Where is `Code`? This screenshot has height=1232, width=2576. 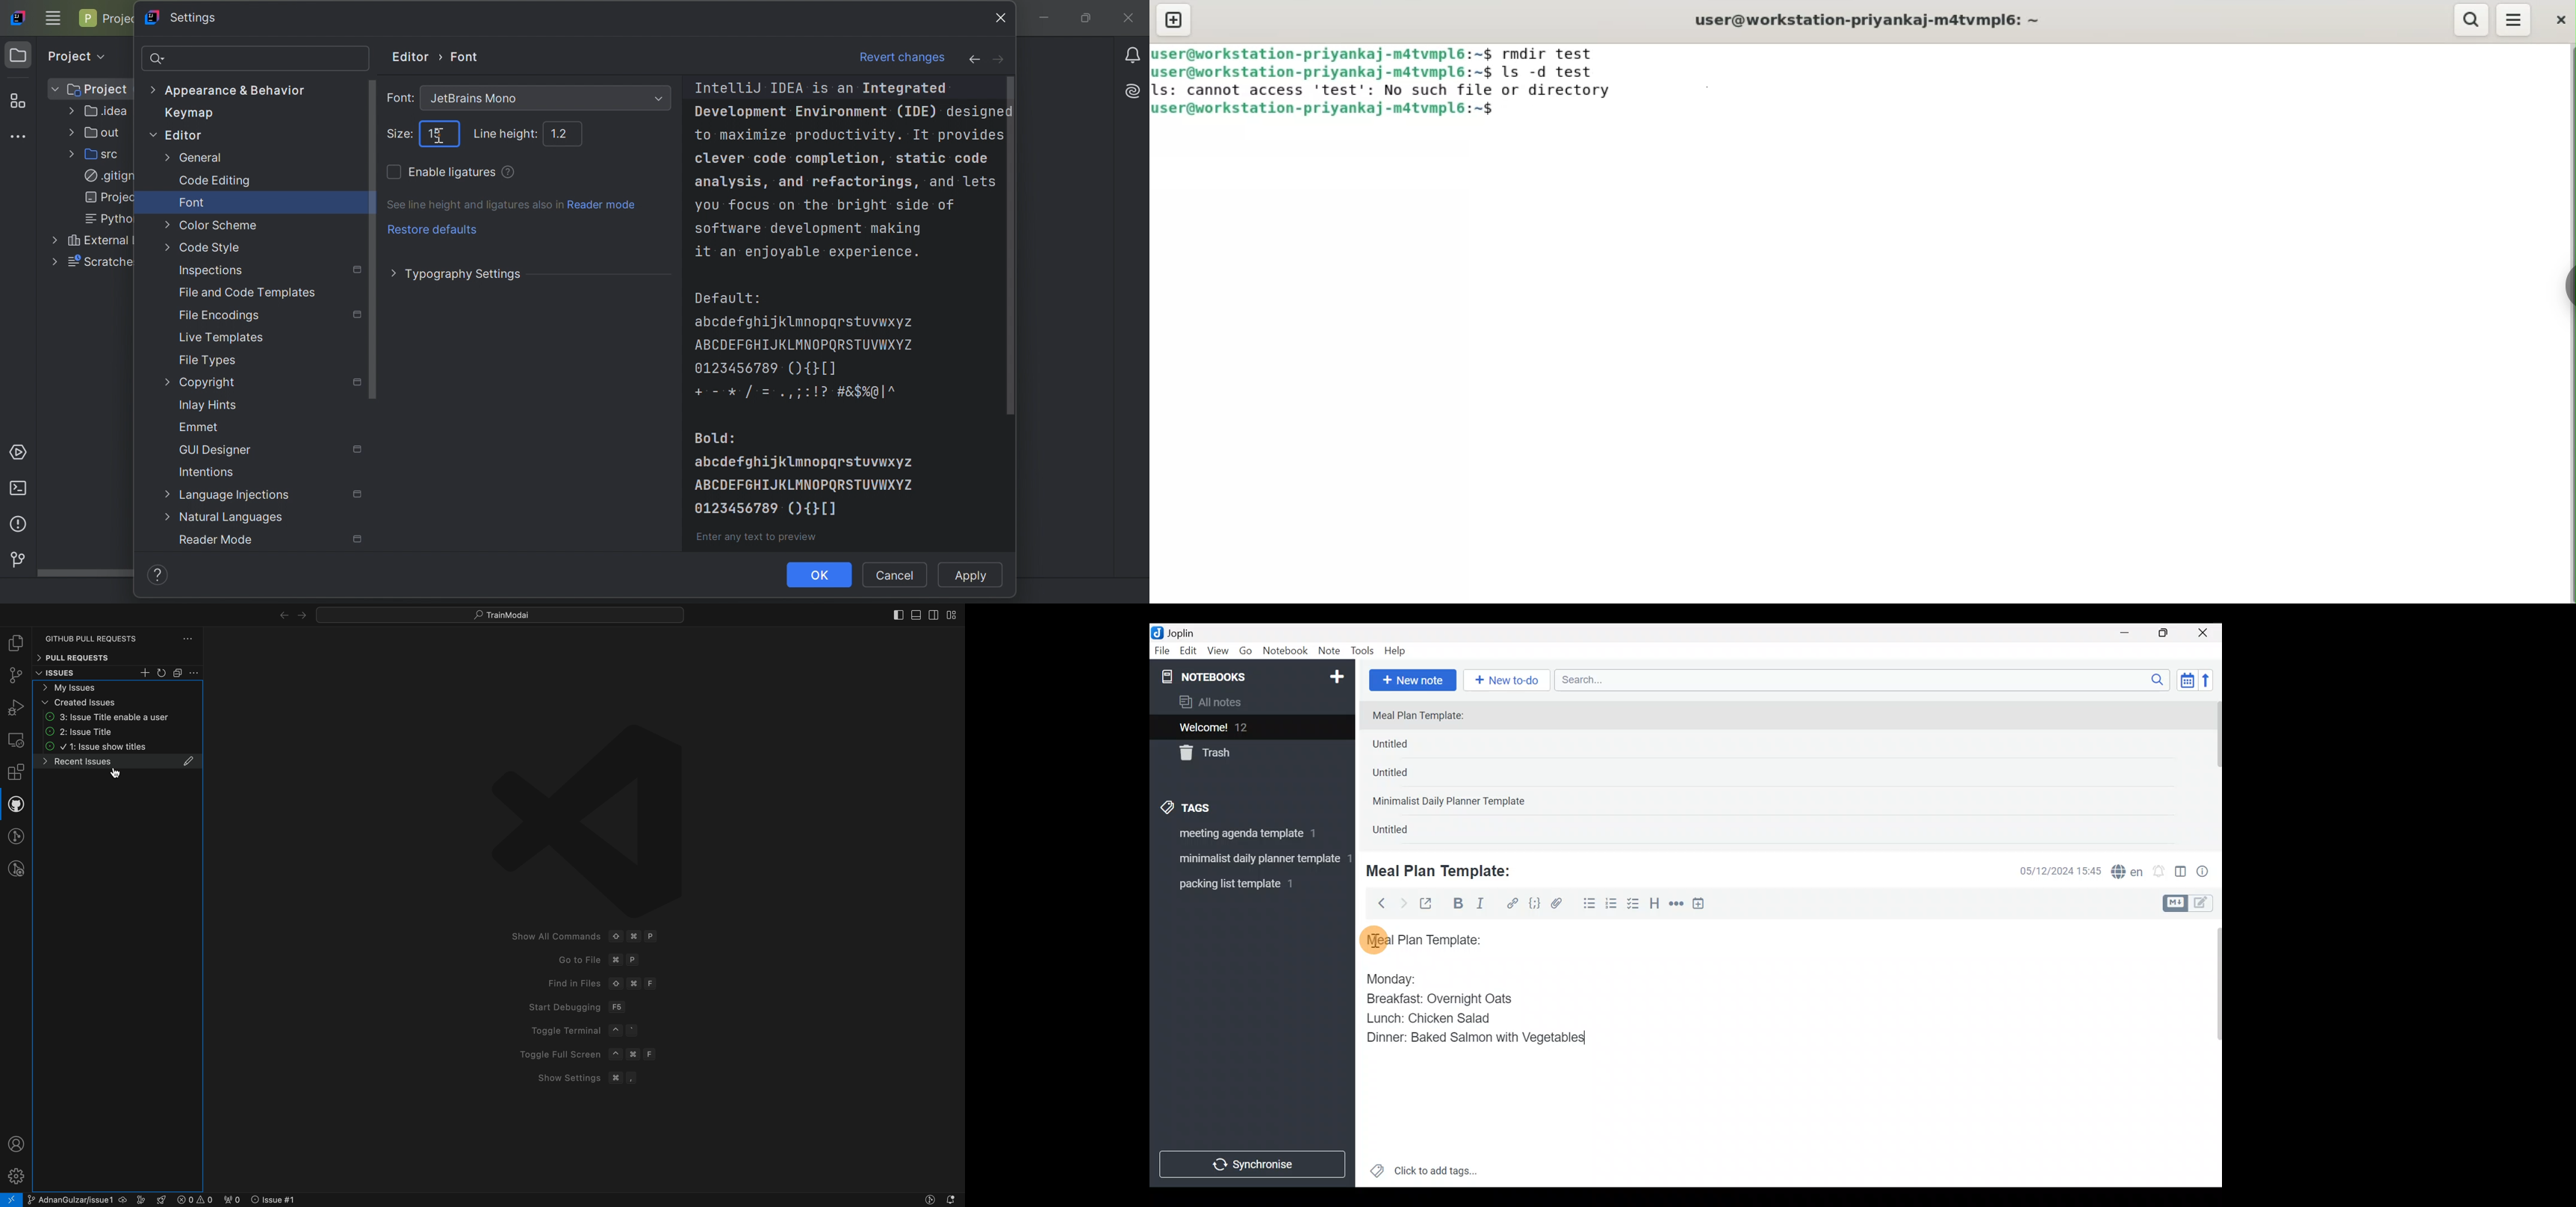 Code is located at coordinates (1533, 903).